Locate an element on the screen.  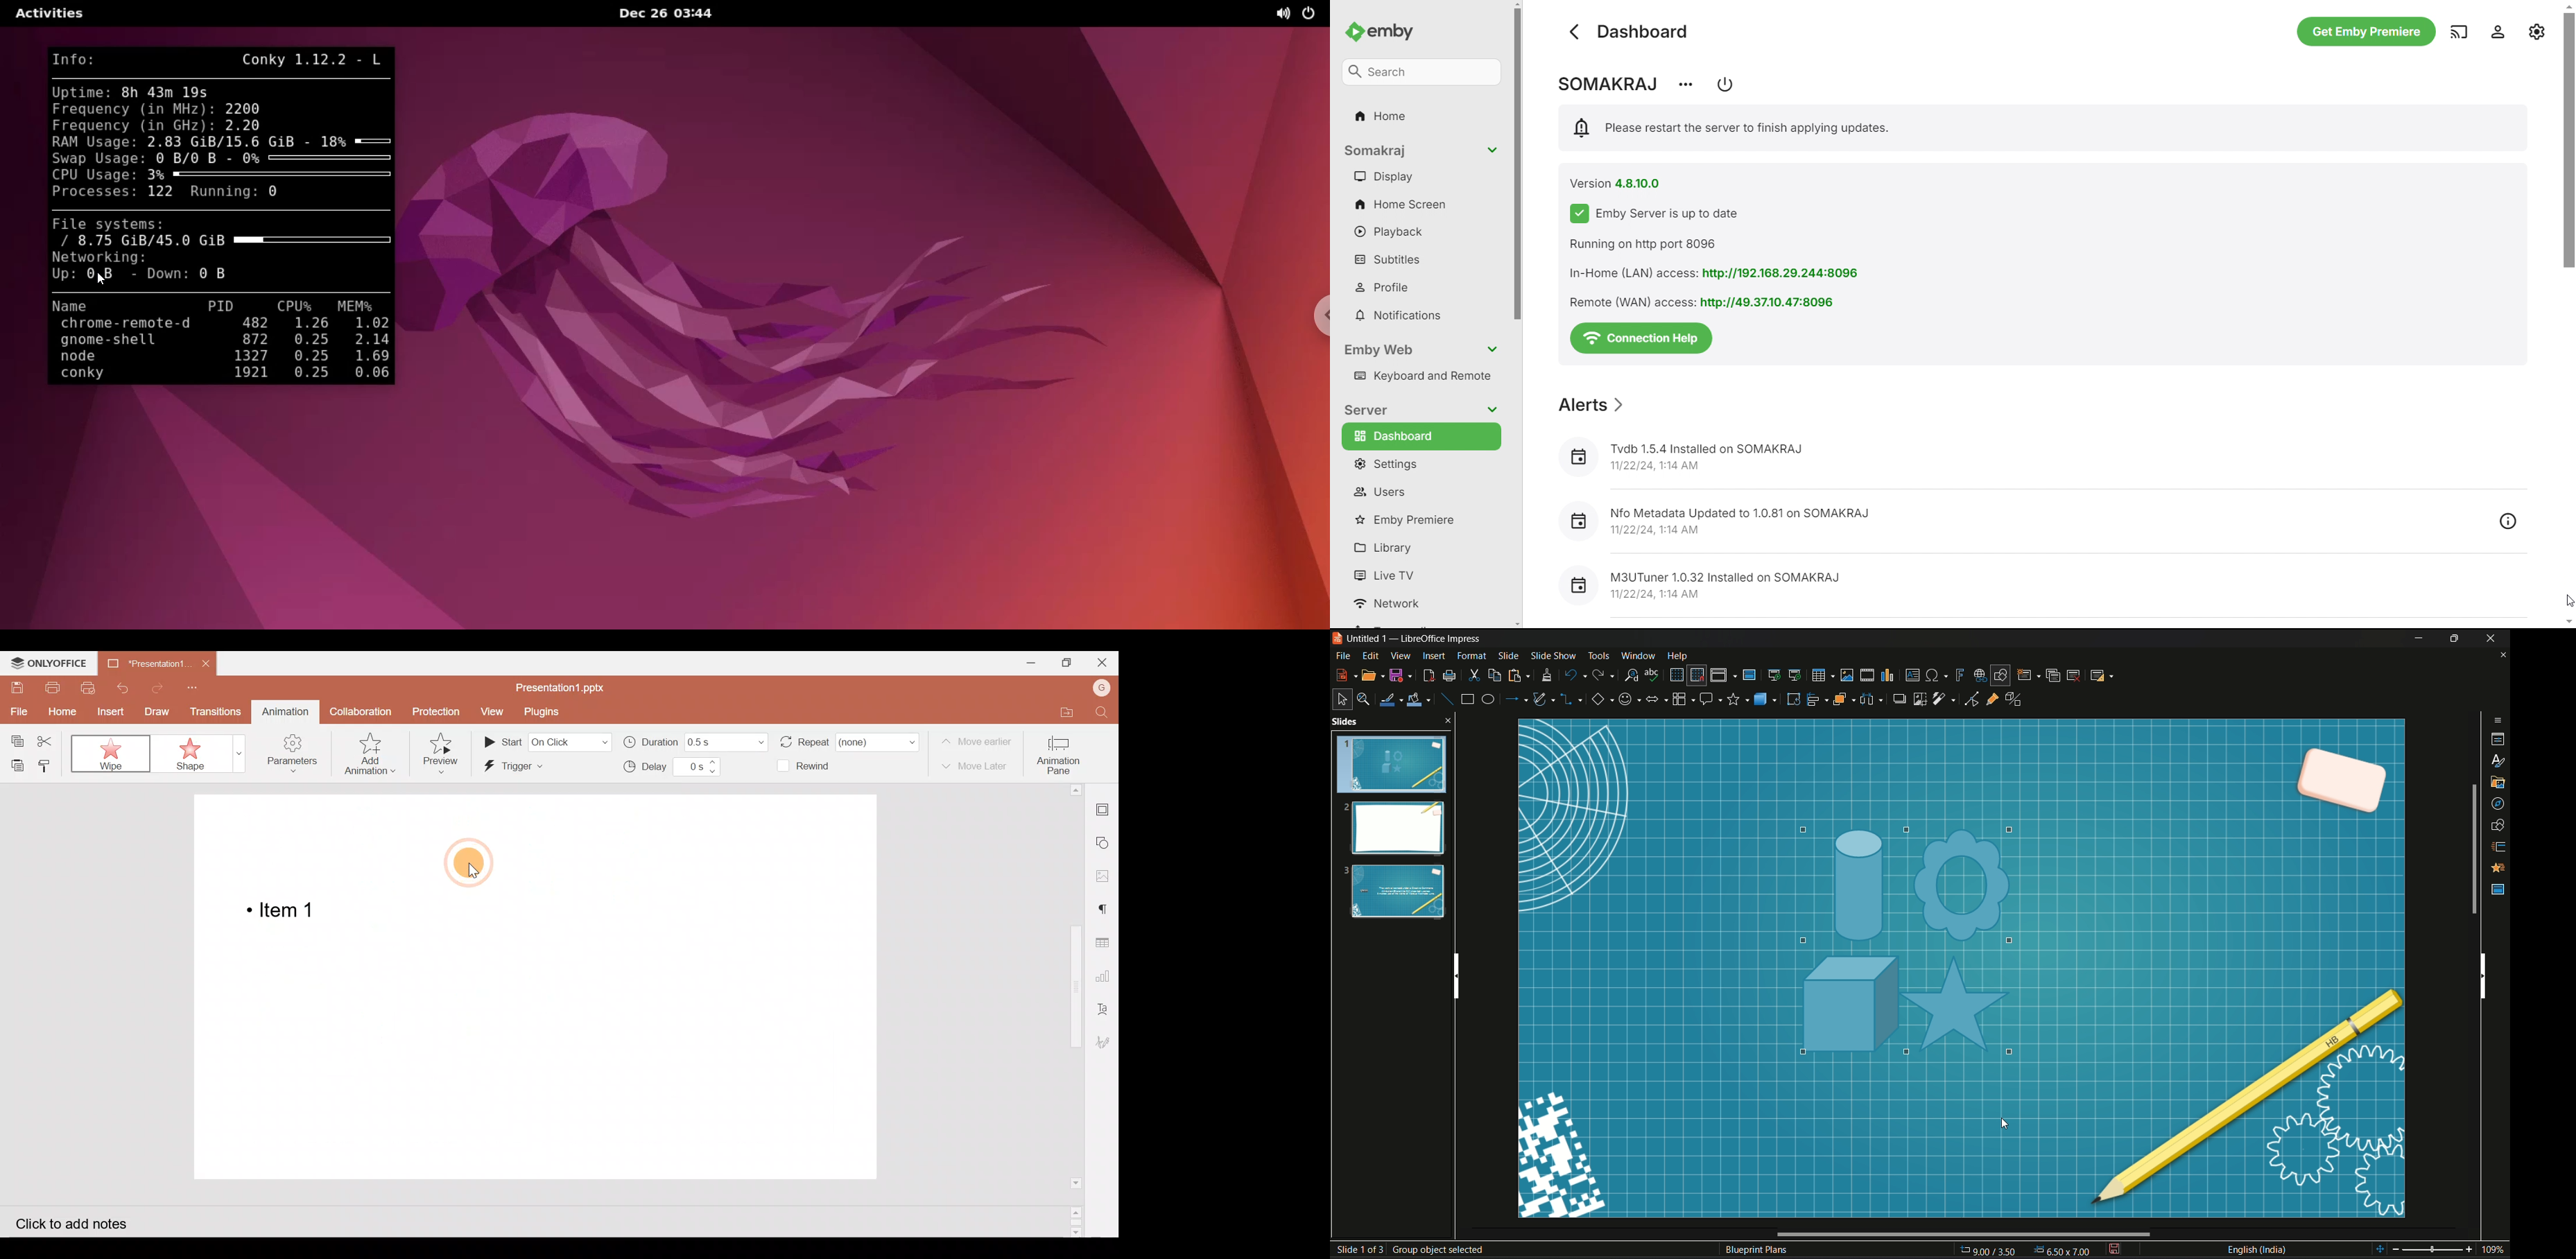
Presentation1.pptx is located at coordinates (565, 687).